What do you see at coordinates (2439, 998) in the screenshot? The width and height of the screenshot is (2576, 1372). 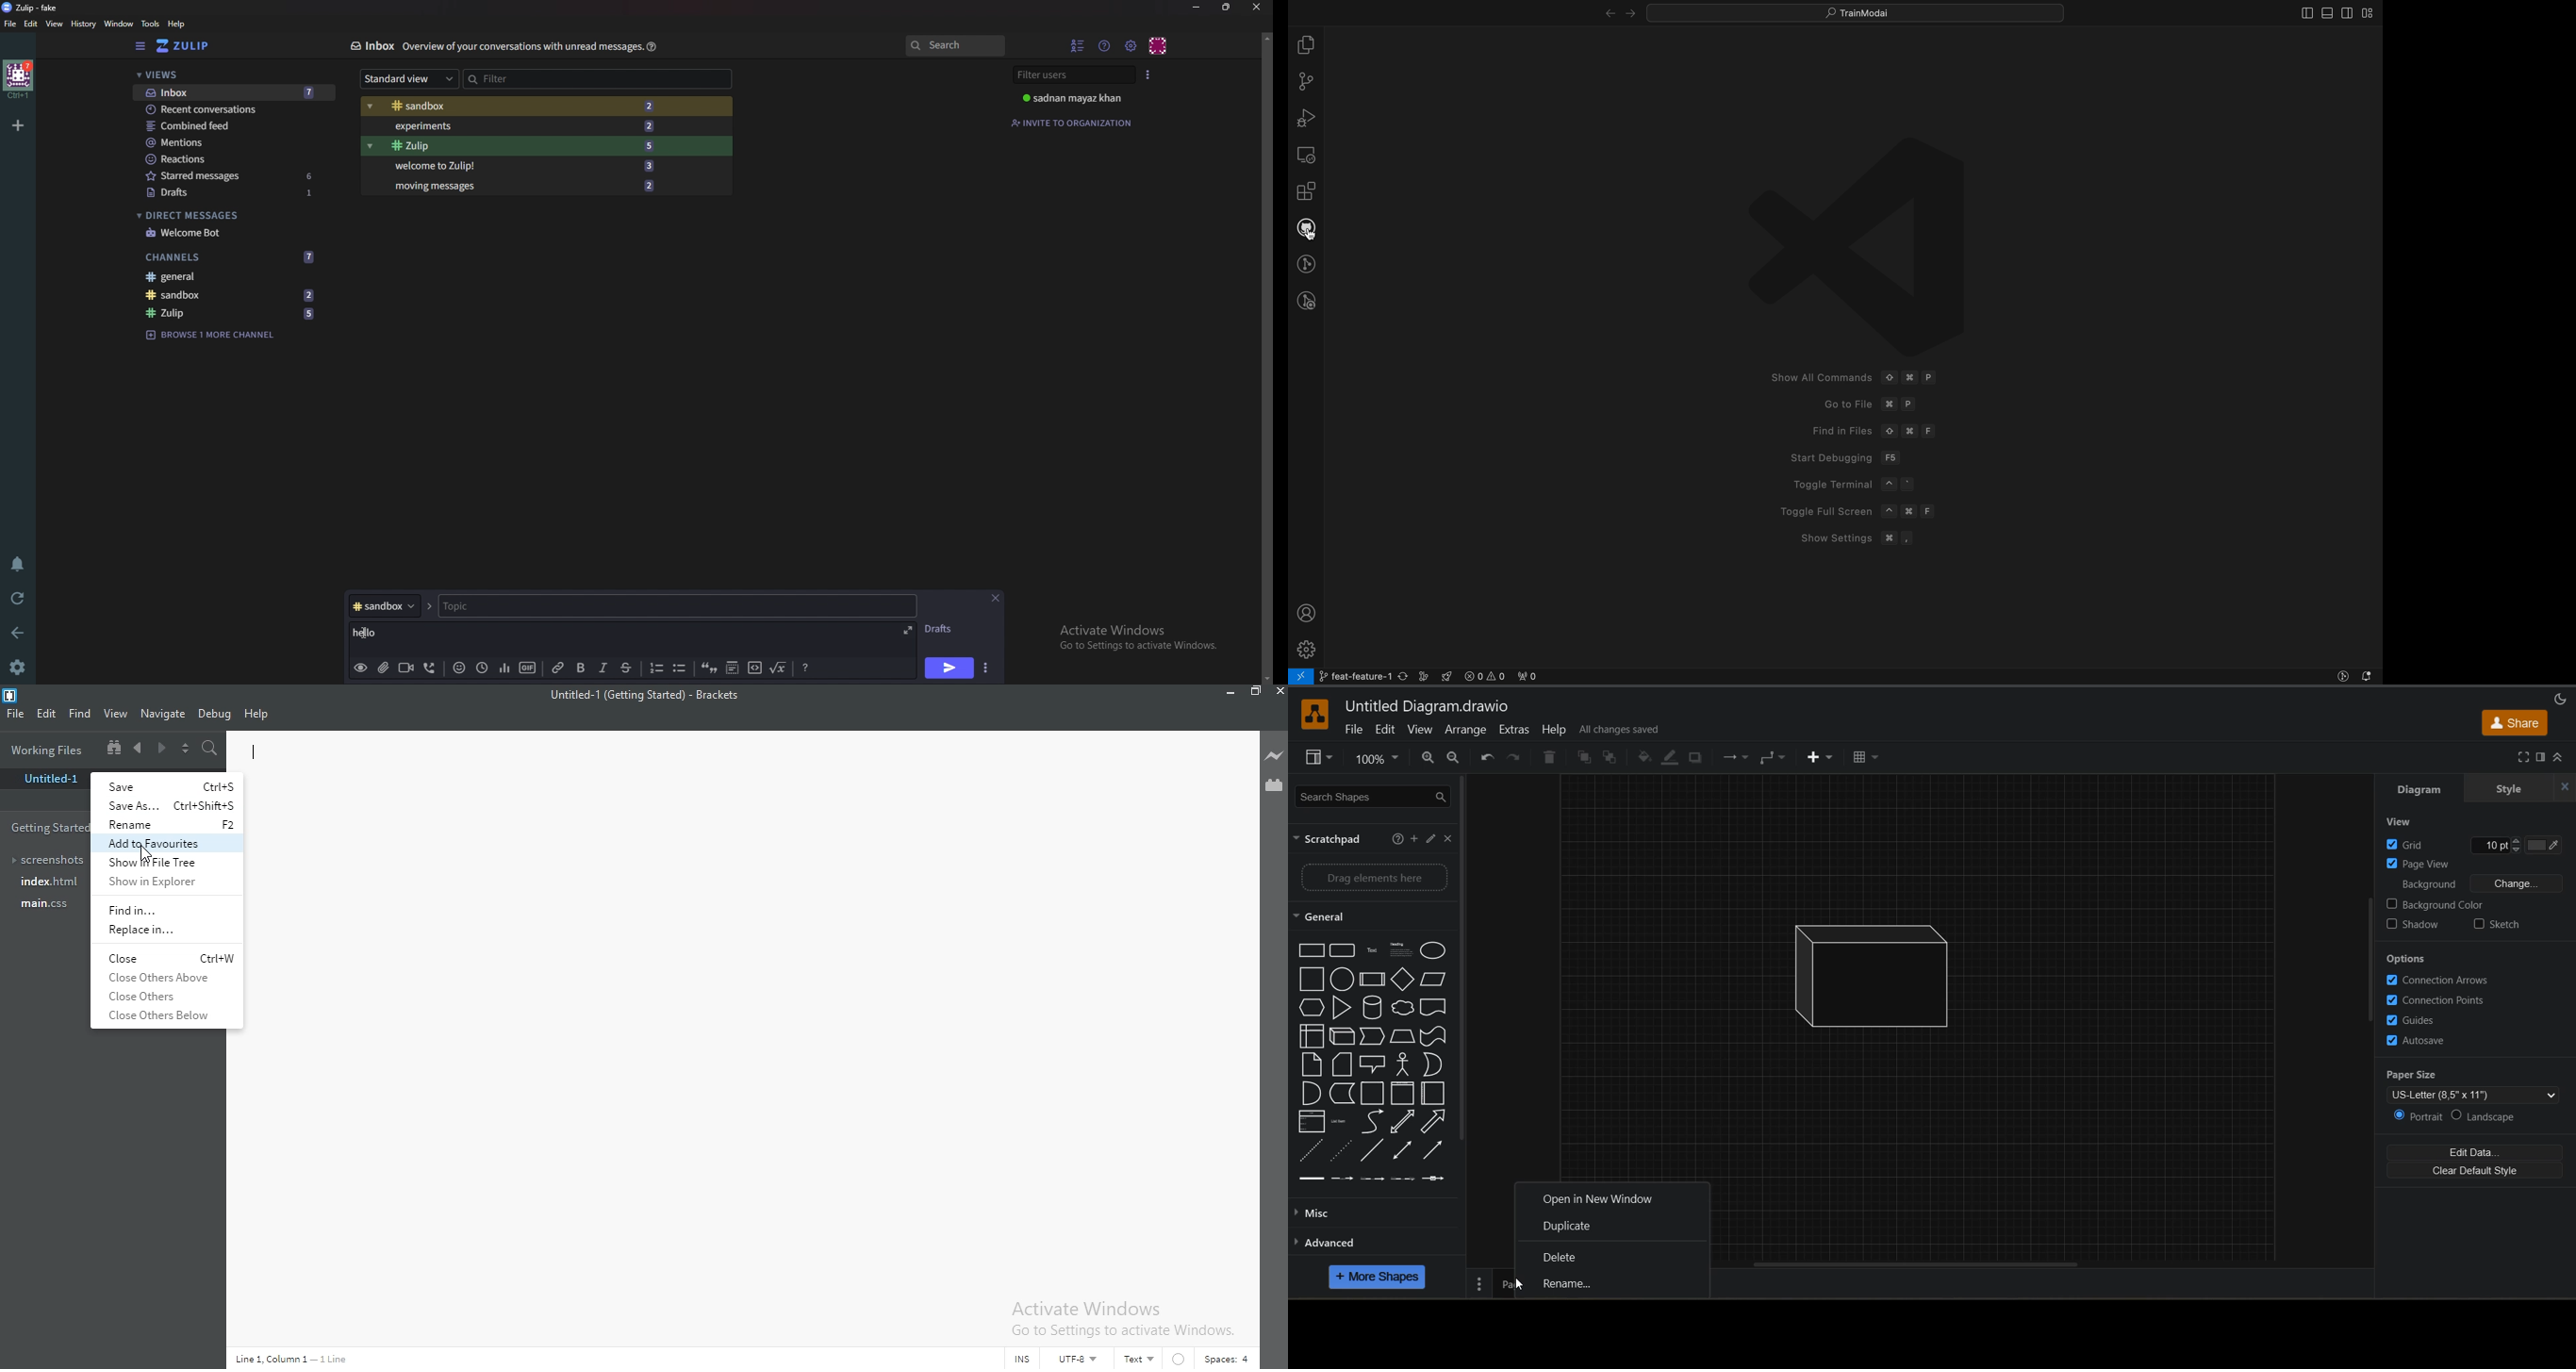 I see `connection points` at bounding box center [2439, 998].